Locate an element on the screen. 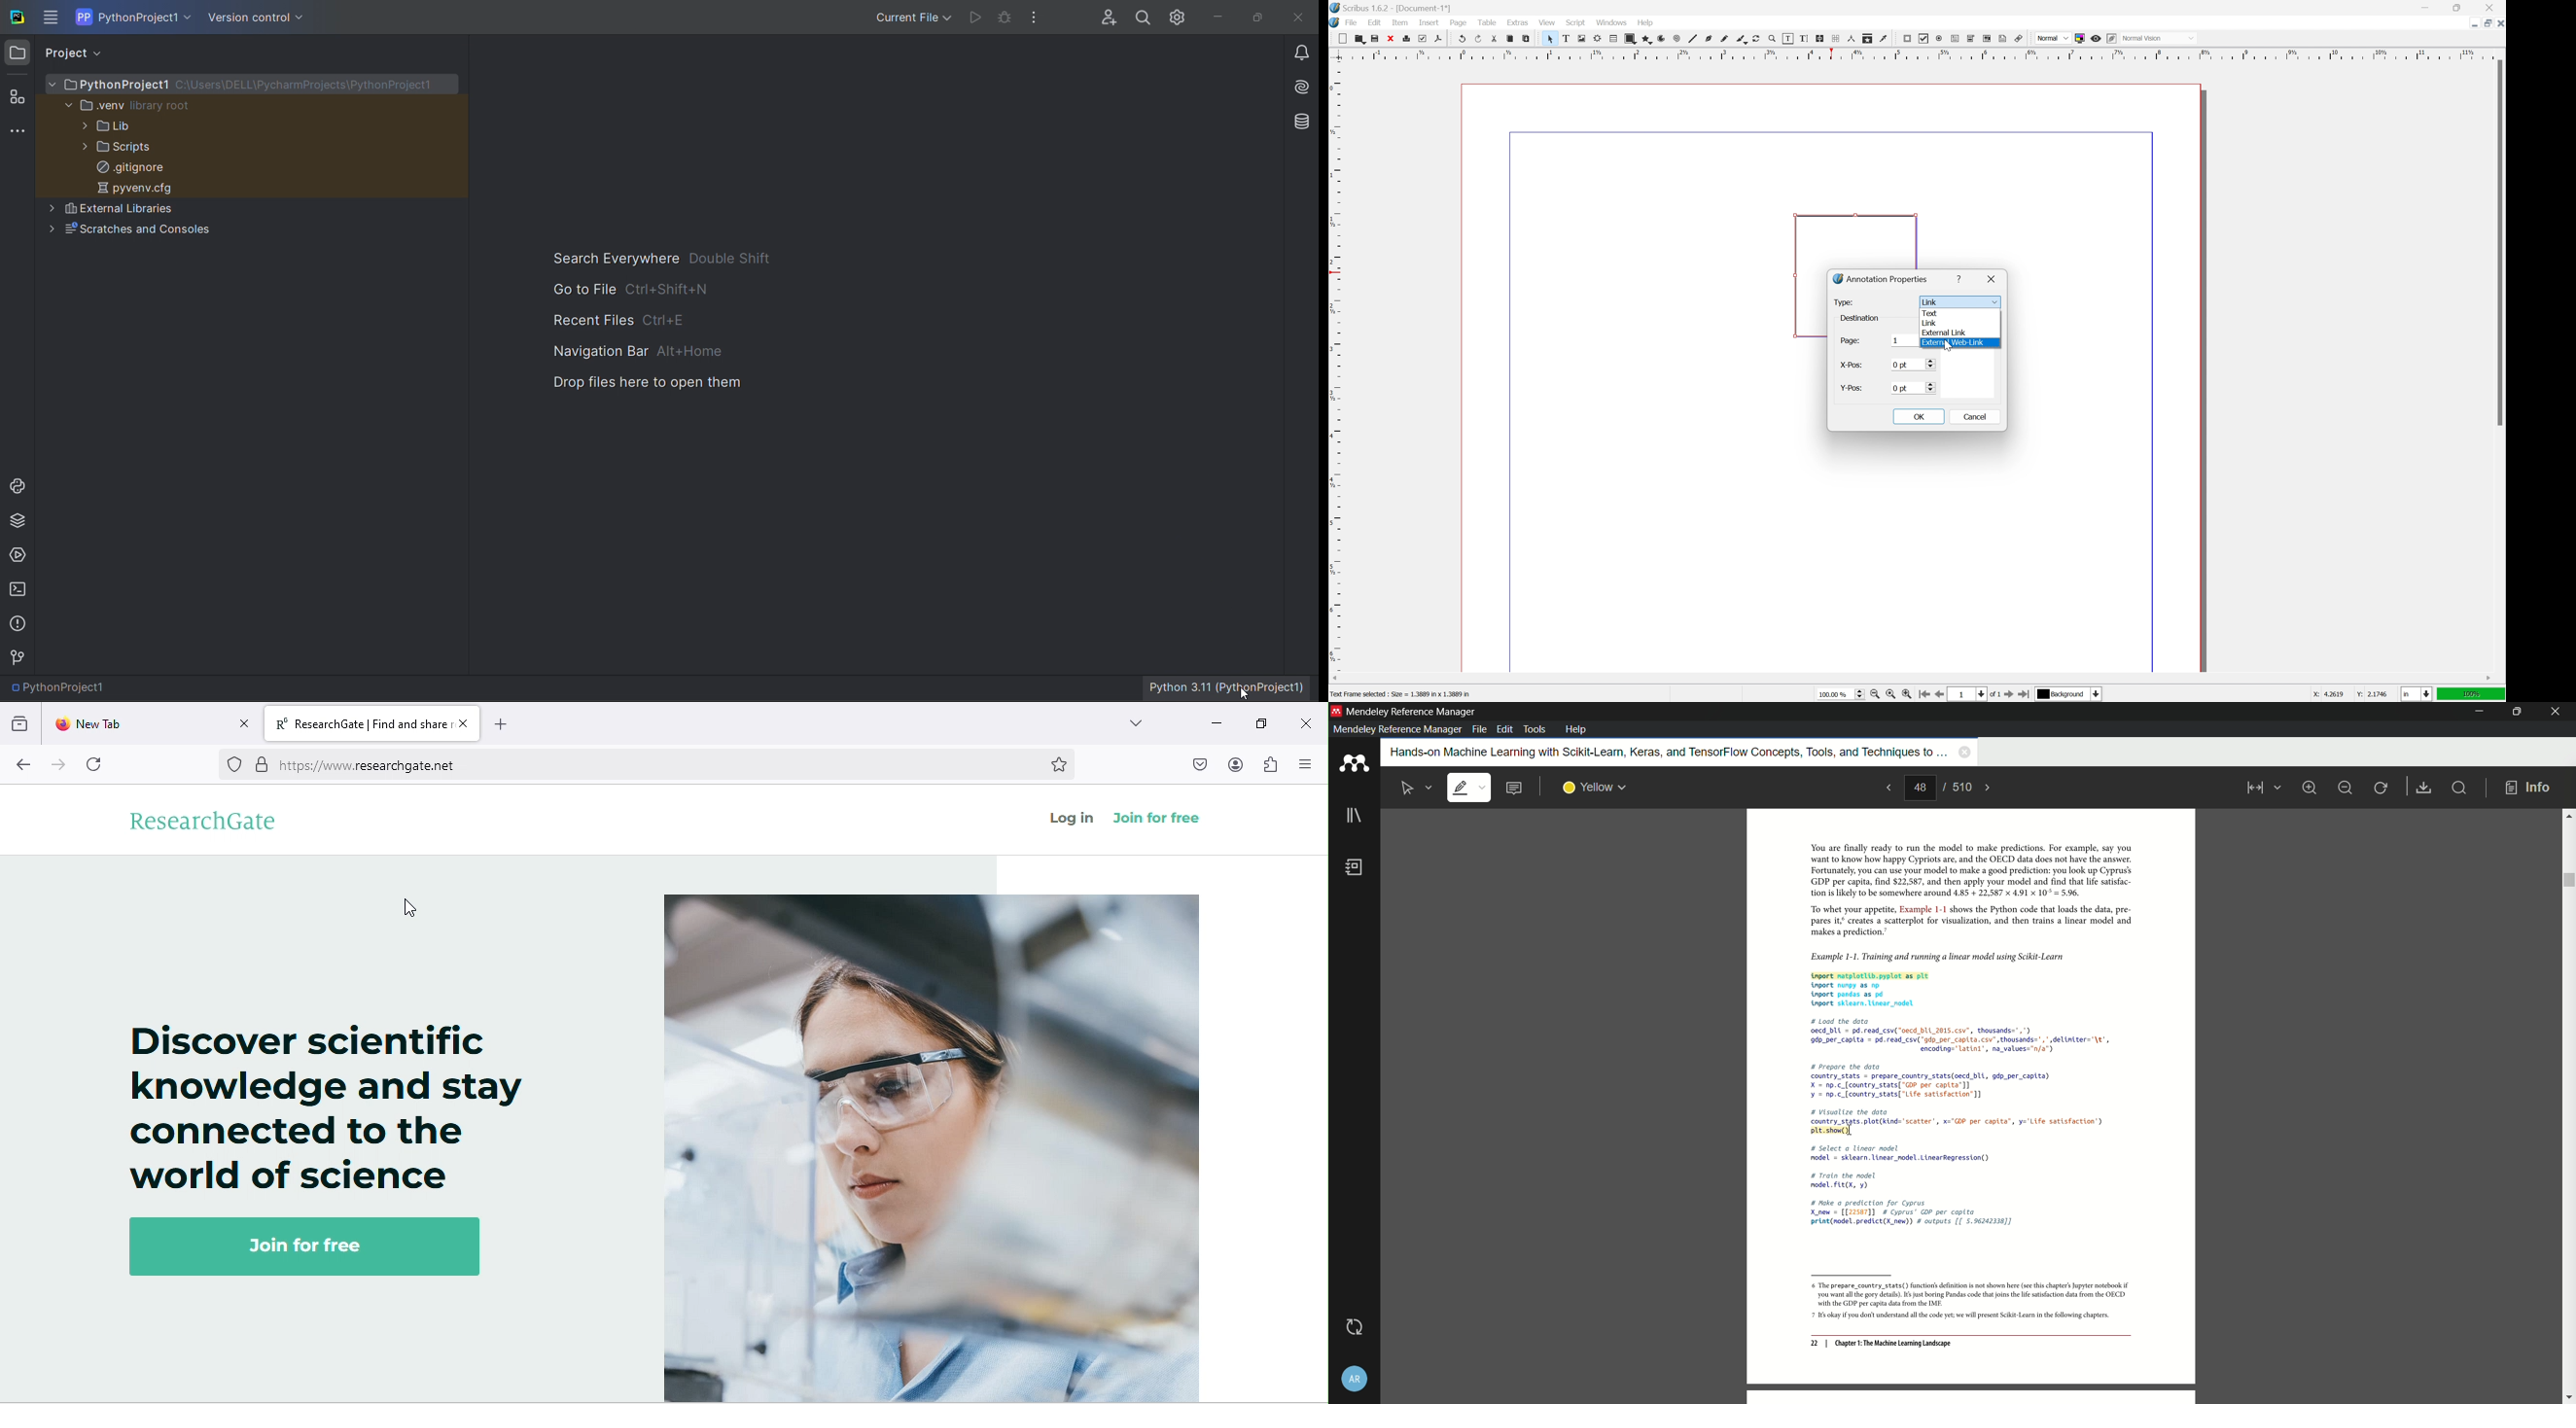 This screenshot has width=2576, height=1428. Cursor is located at coordinates (1948, 347).